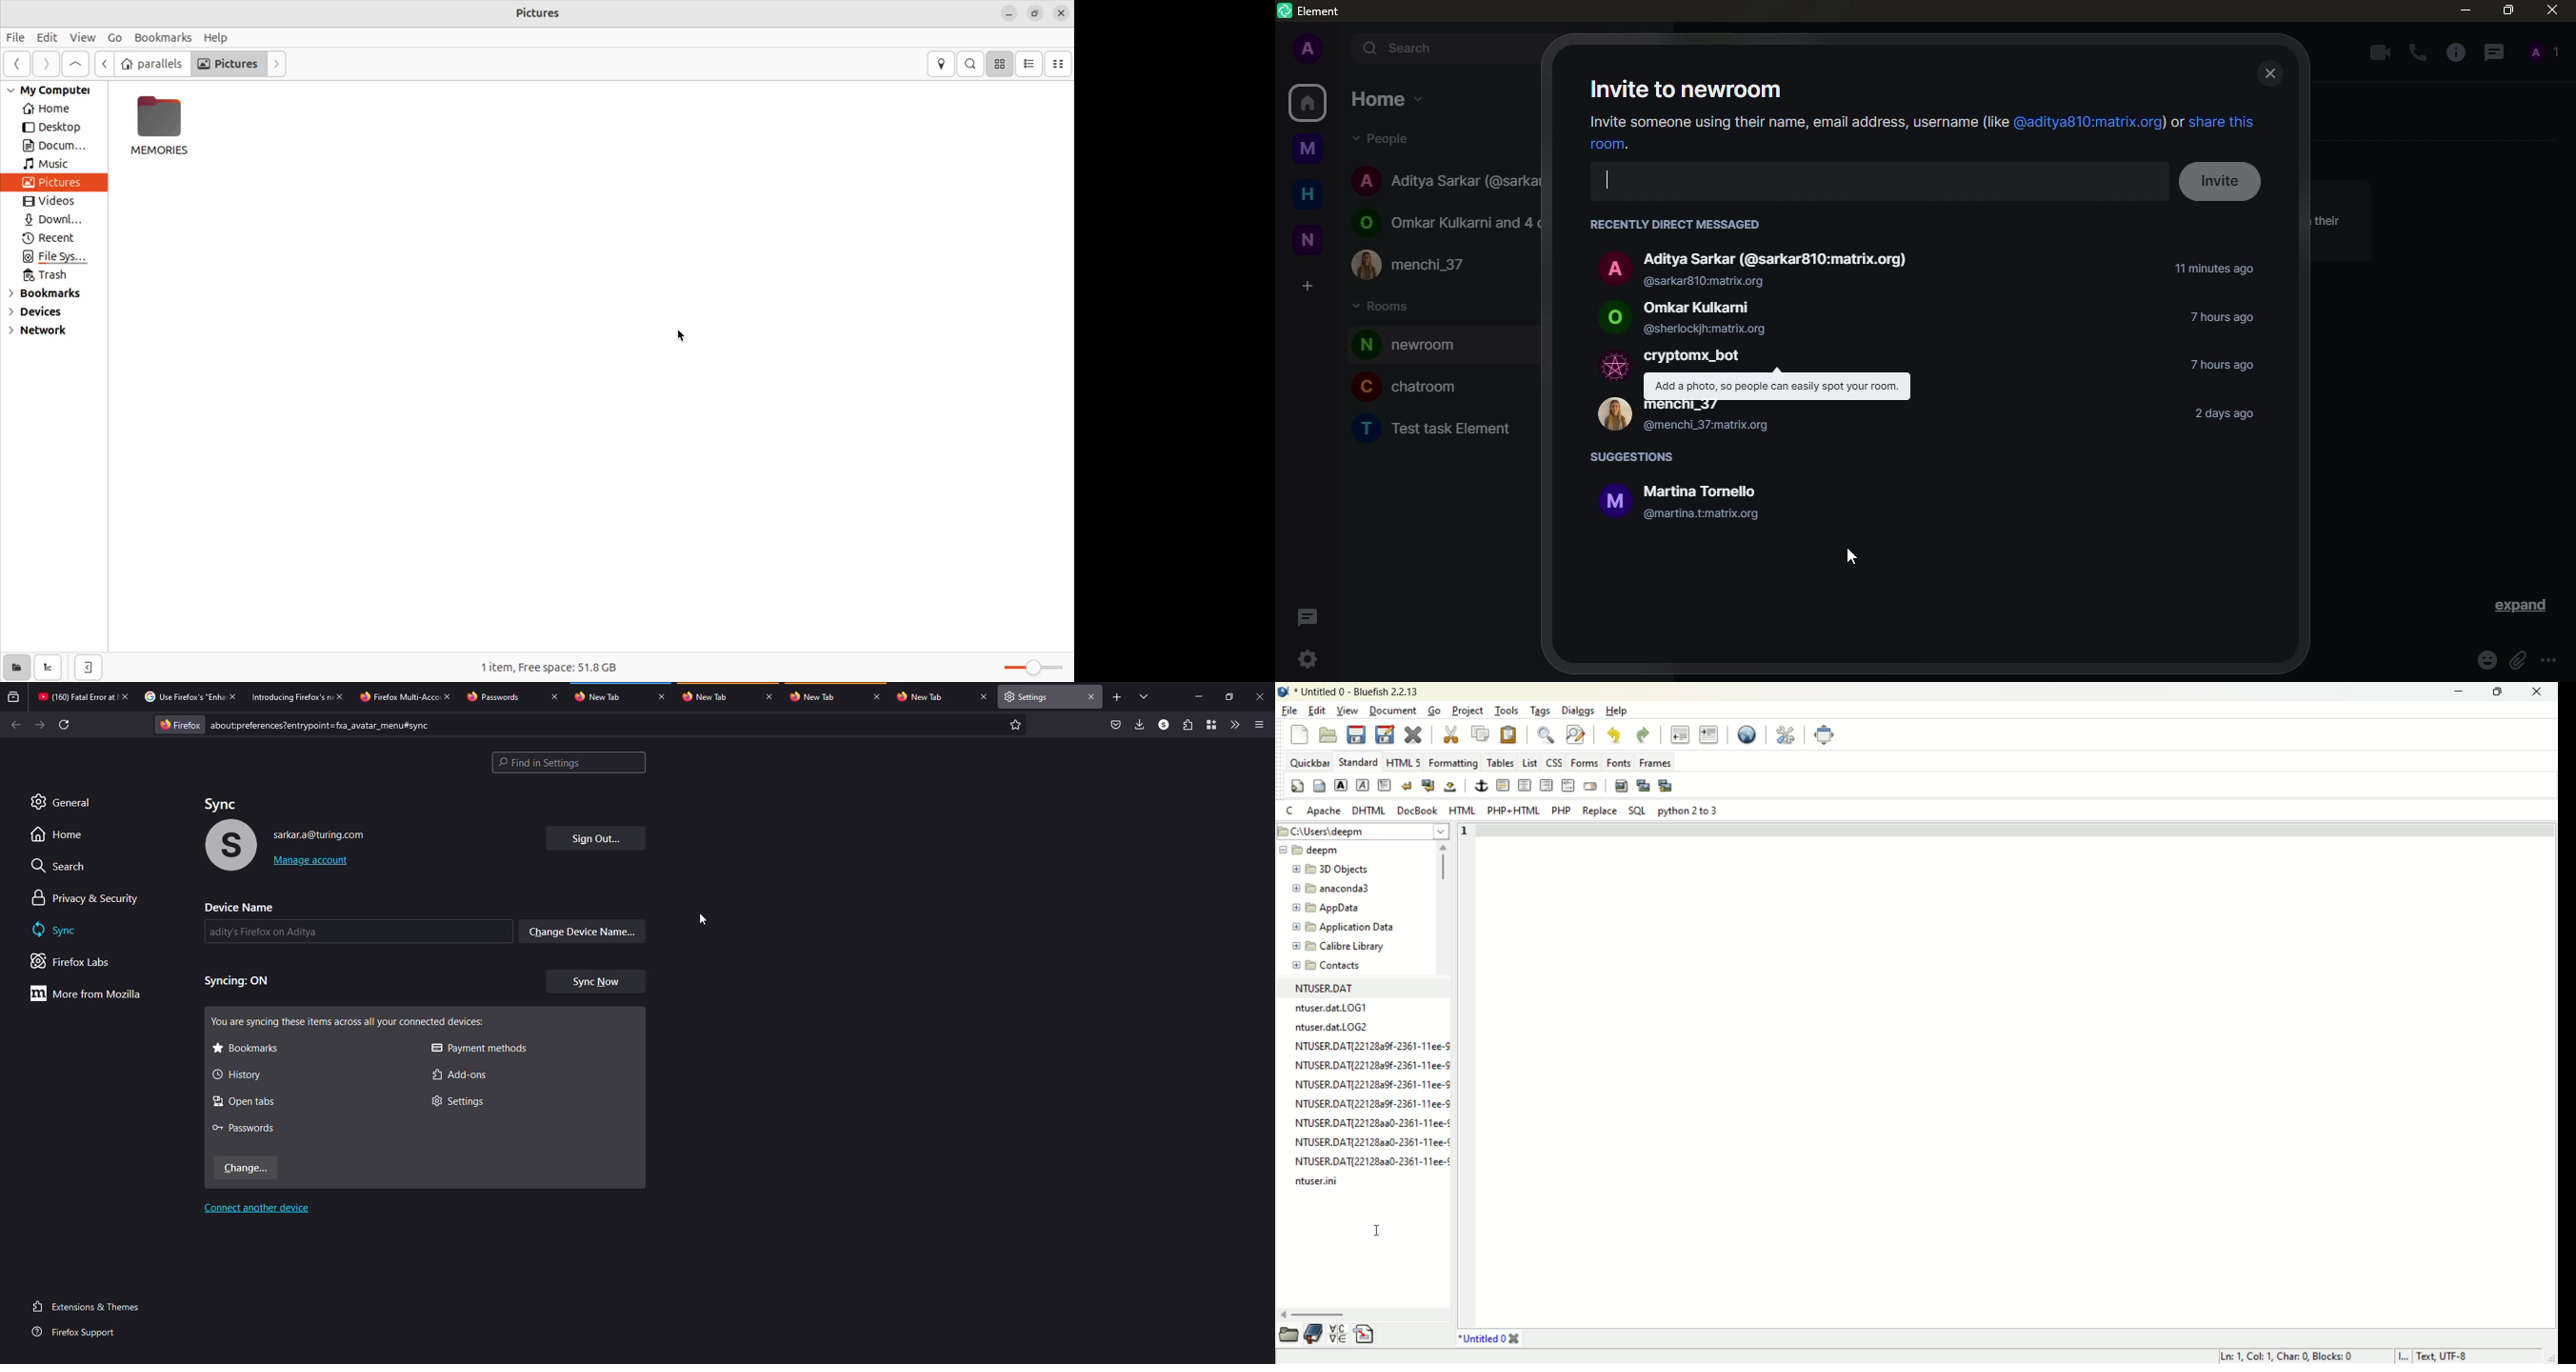 This screenshot has width=2576, height=1372. Describe the element at coordinates (1283, 690) in the screenshot. I see `application icon` at that location.